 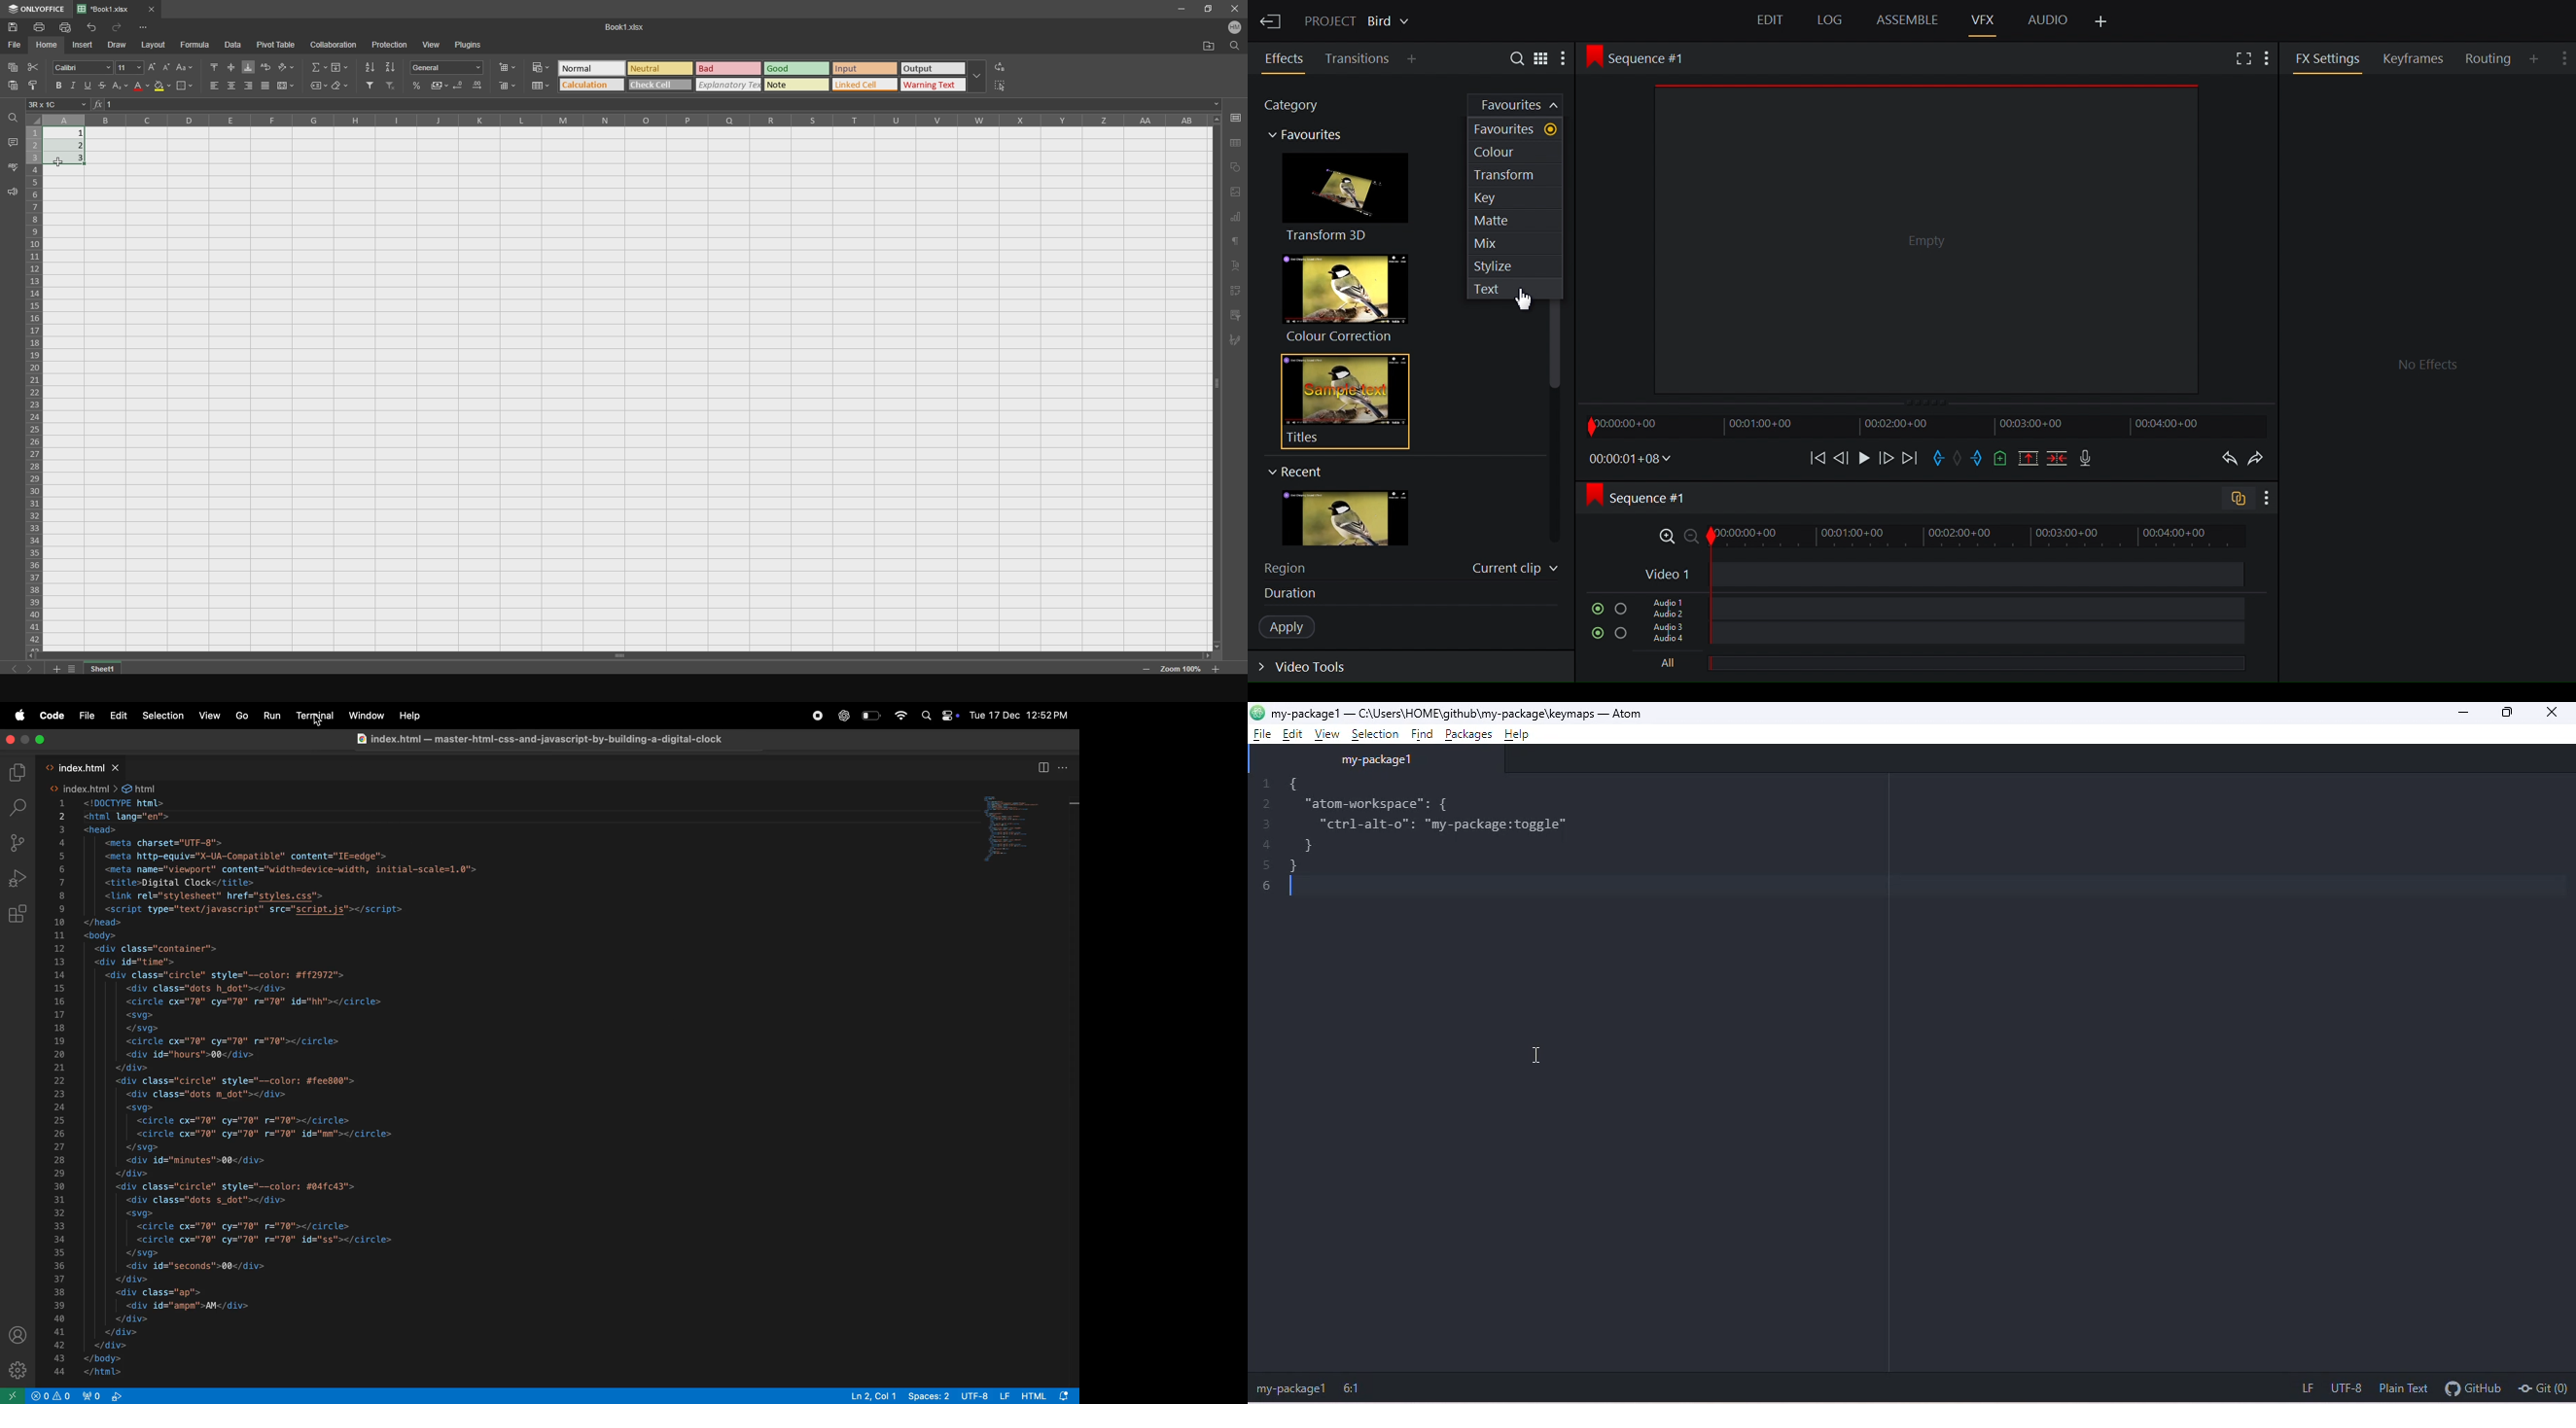 What do you see at coordinates (477, 87) in the screenshot?
I see `` at bounding box center [477, 87].